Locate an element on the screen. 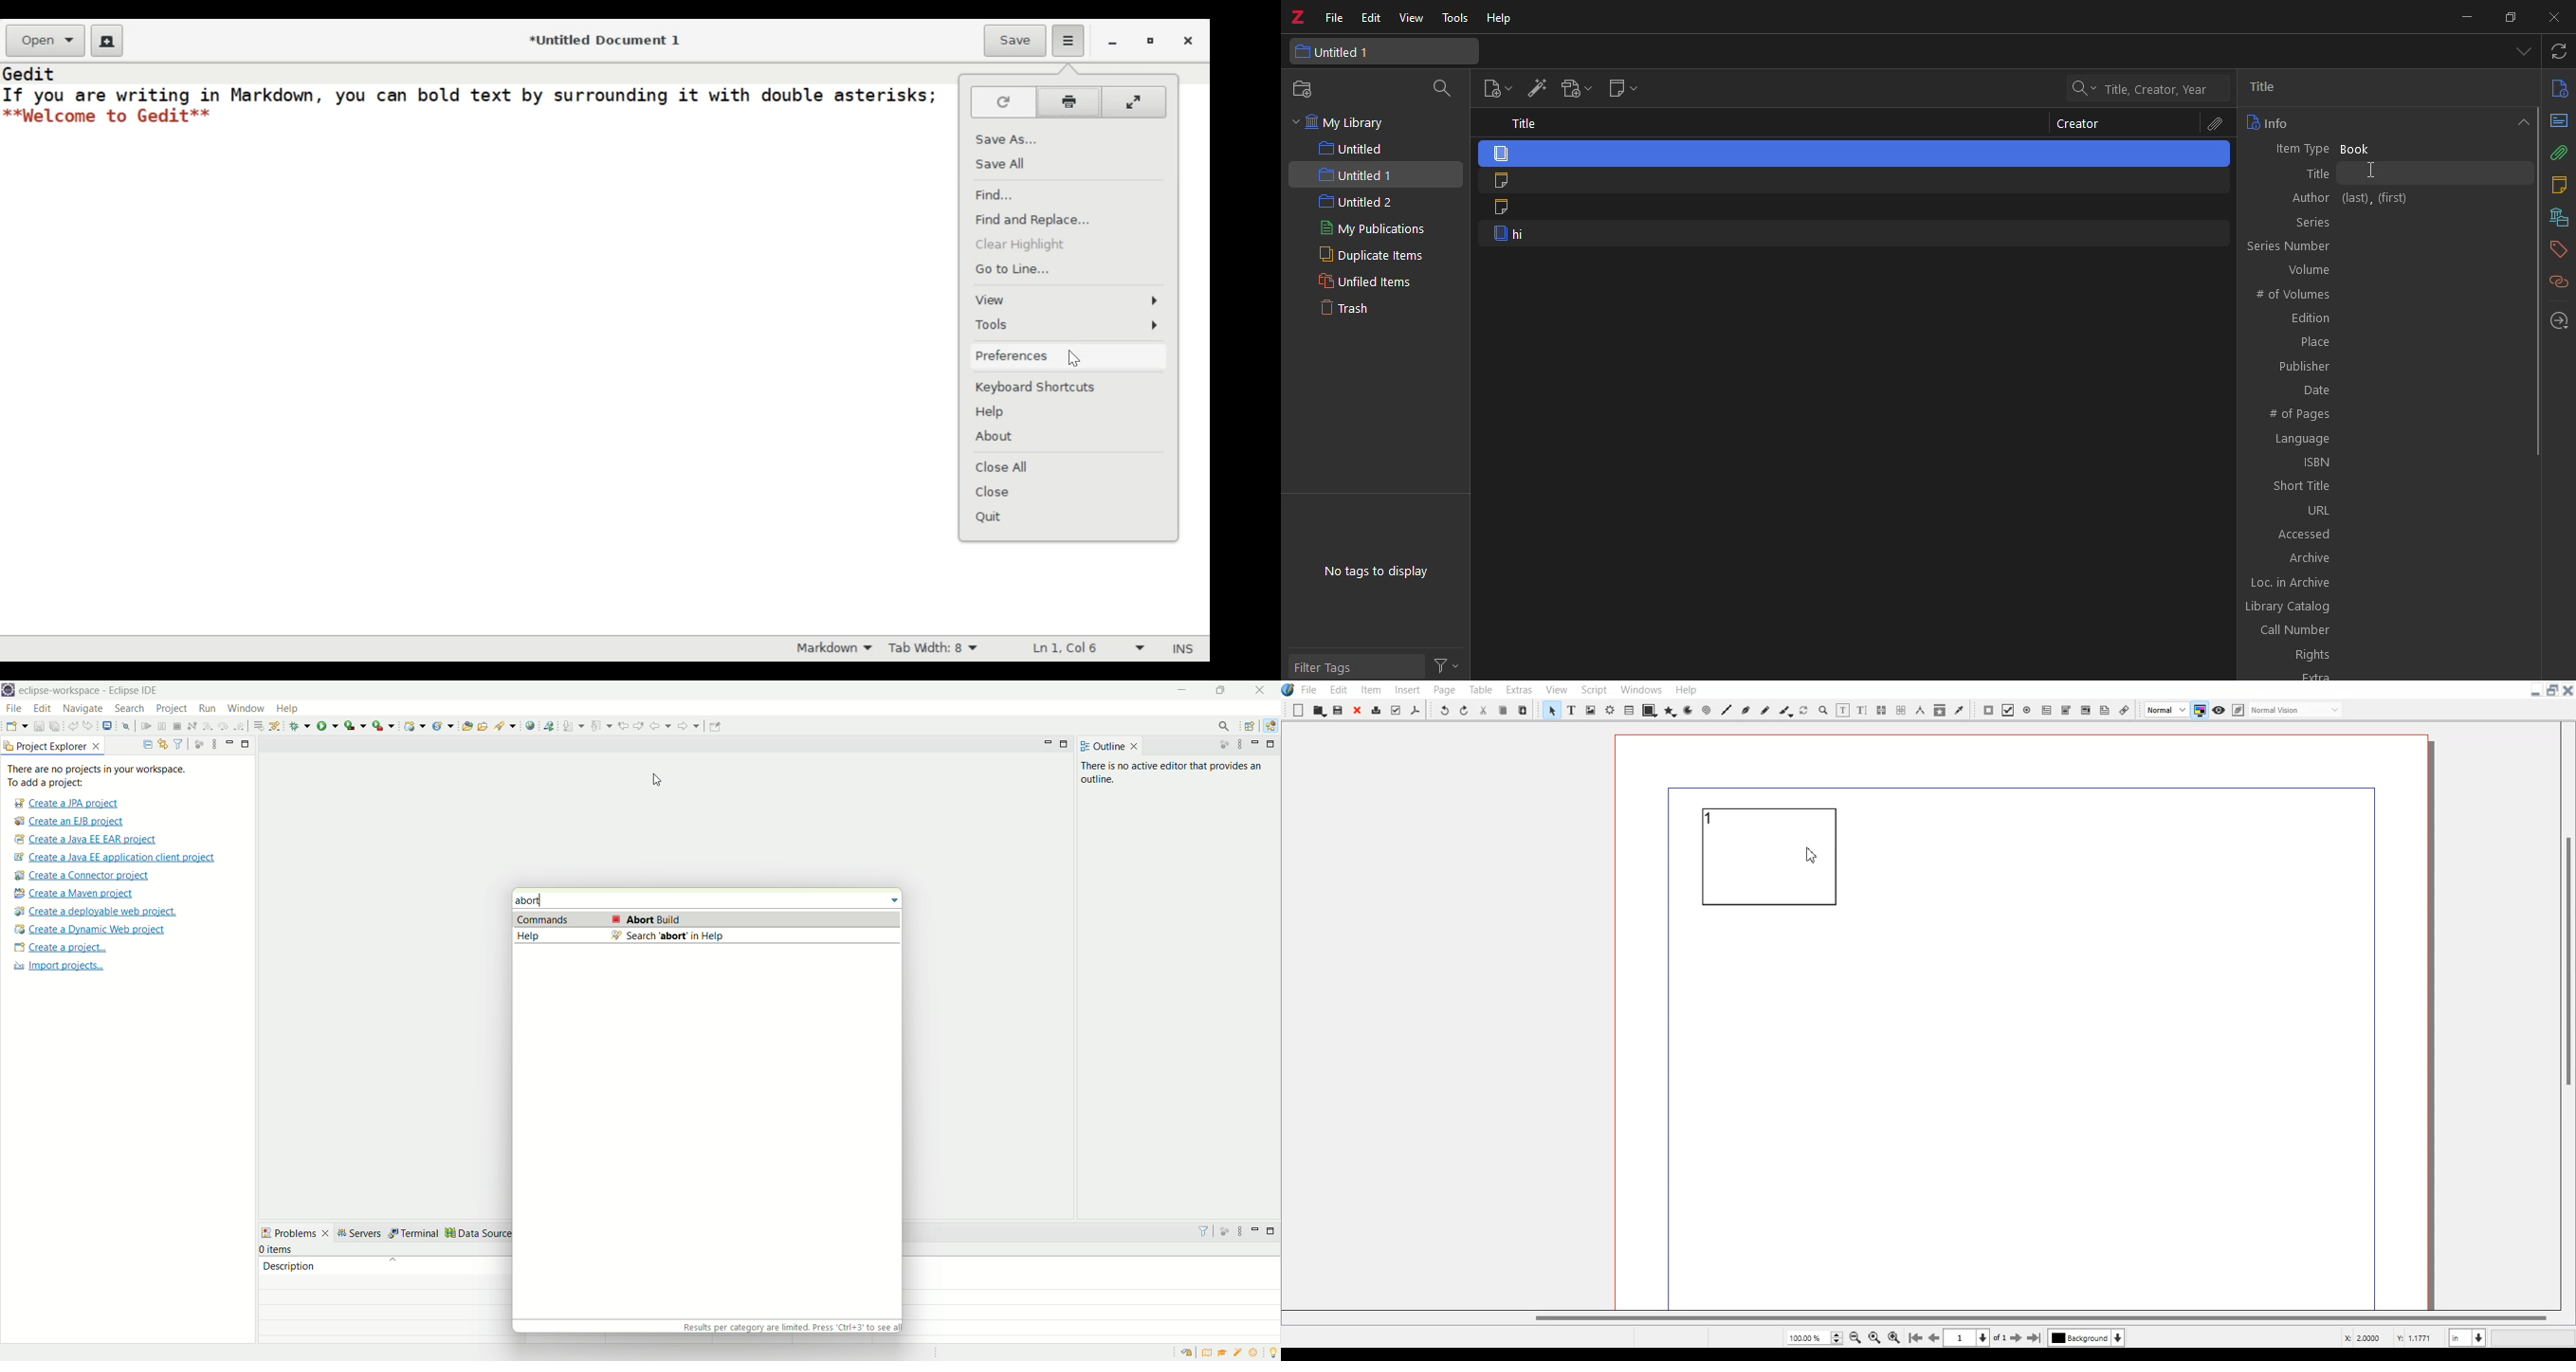  no tags is located at coordinates (1375, 572).